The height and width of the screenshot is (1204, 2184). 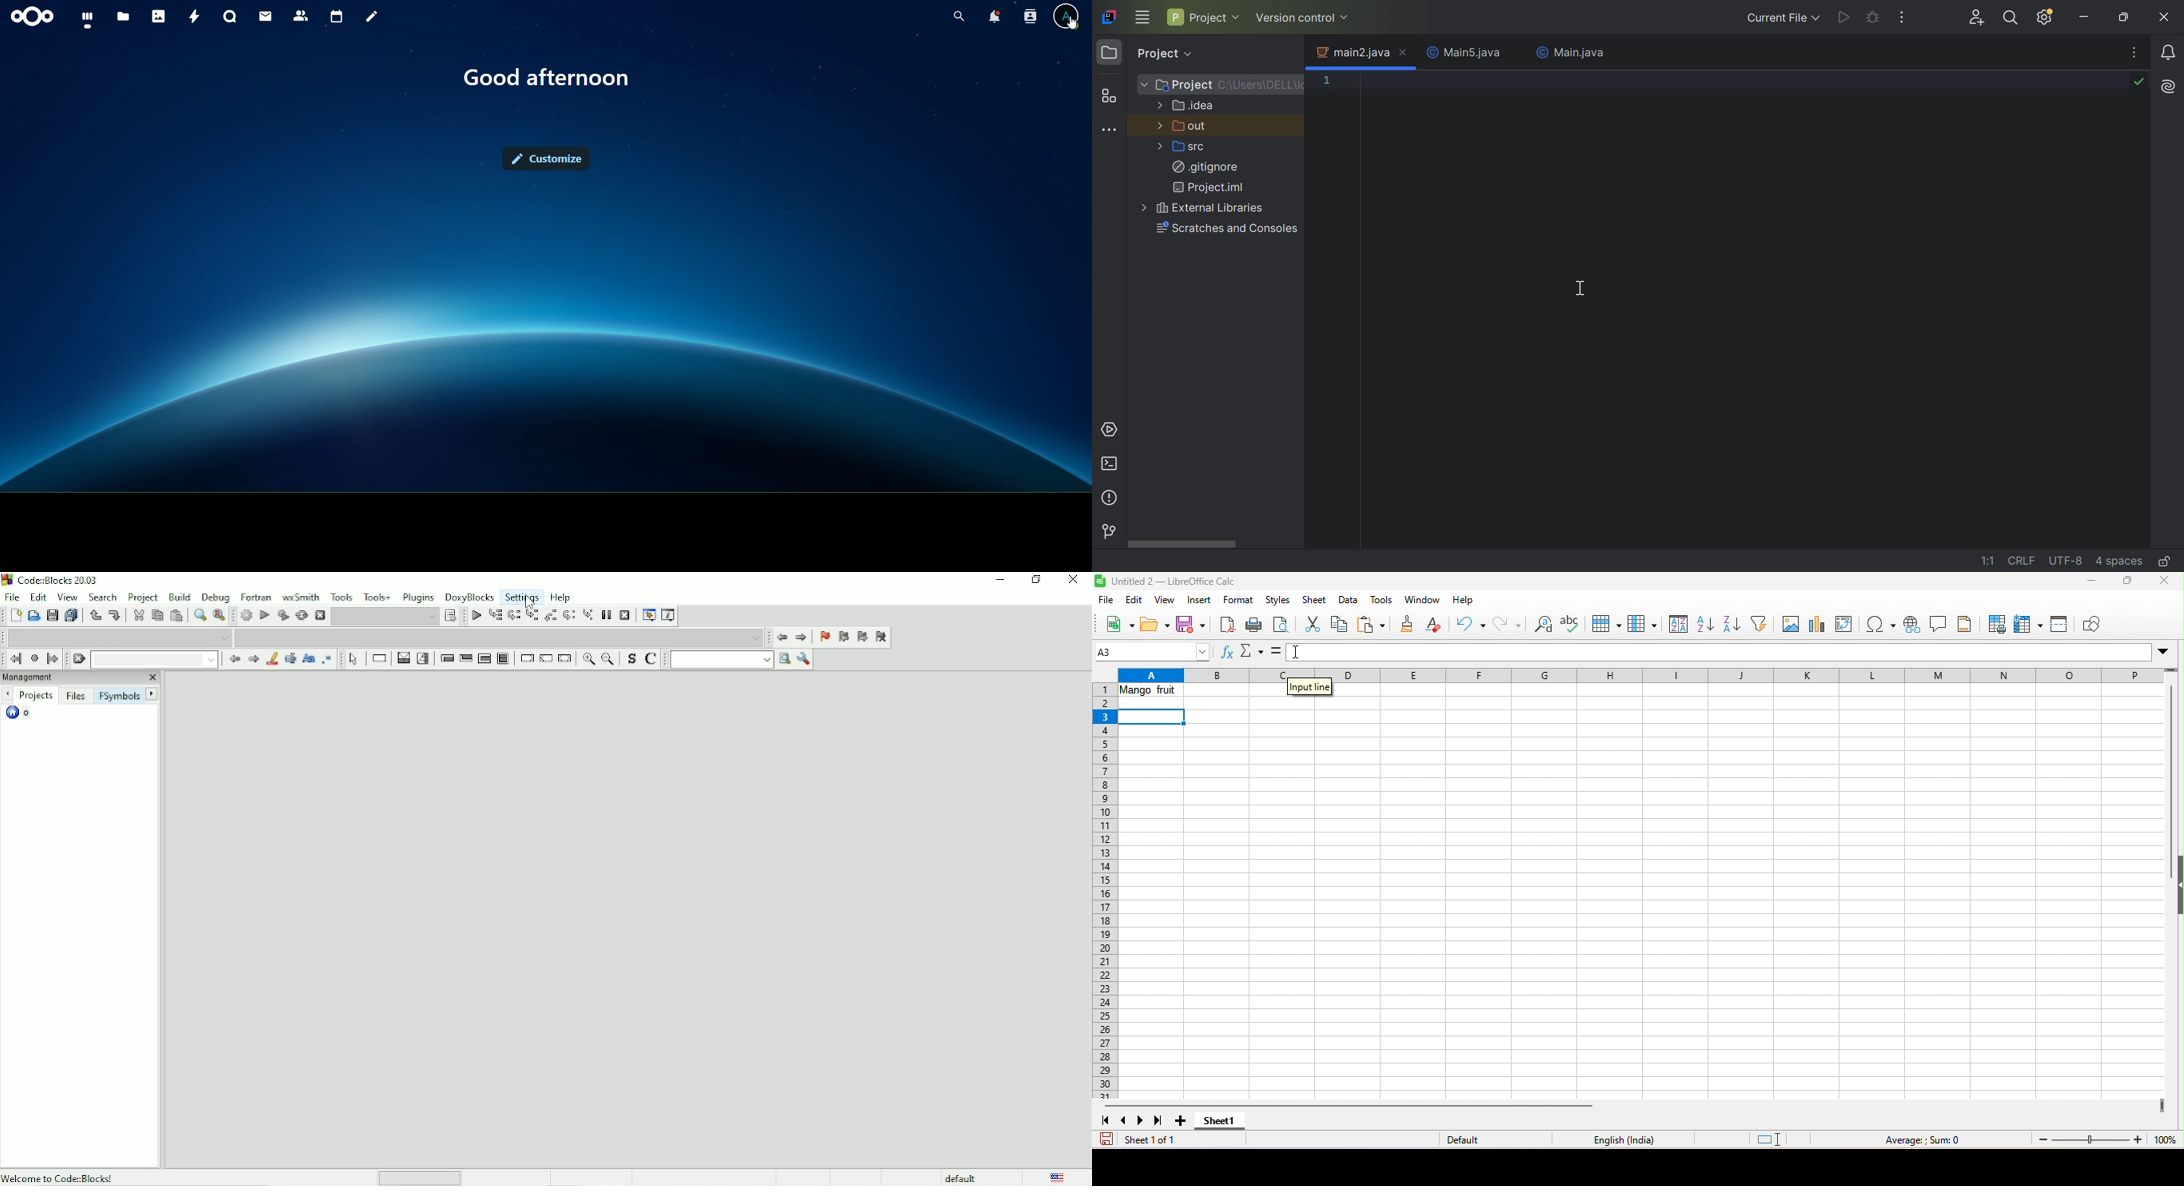 What do you see at coordinates (2031, 624) in the screenshot?
I see `freeze row and column` at bounding box center [2031, 624].